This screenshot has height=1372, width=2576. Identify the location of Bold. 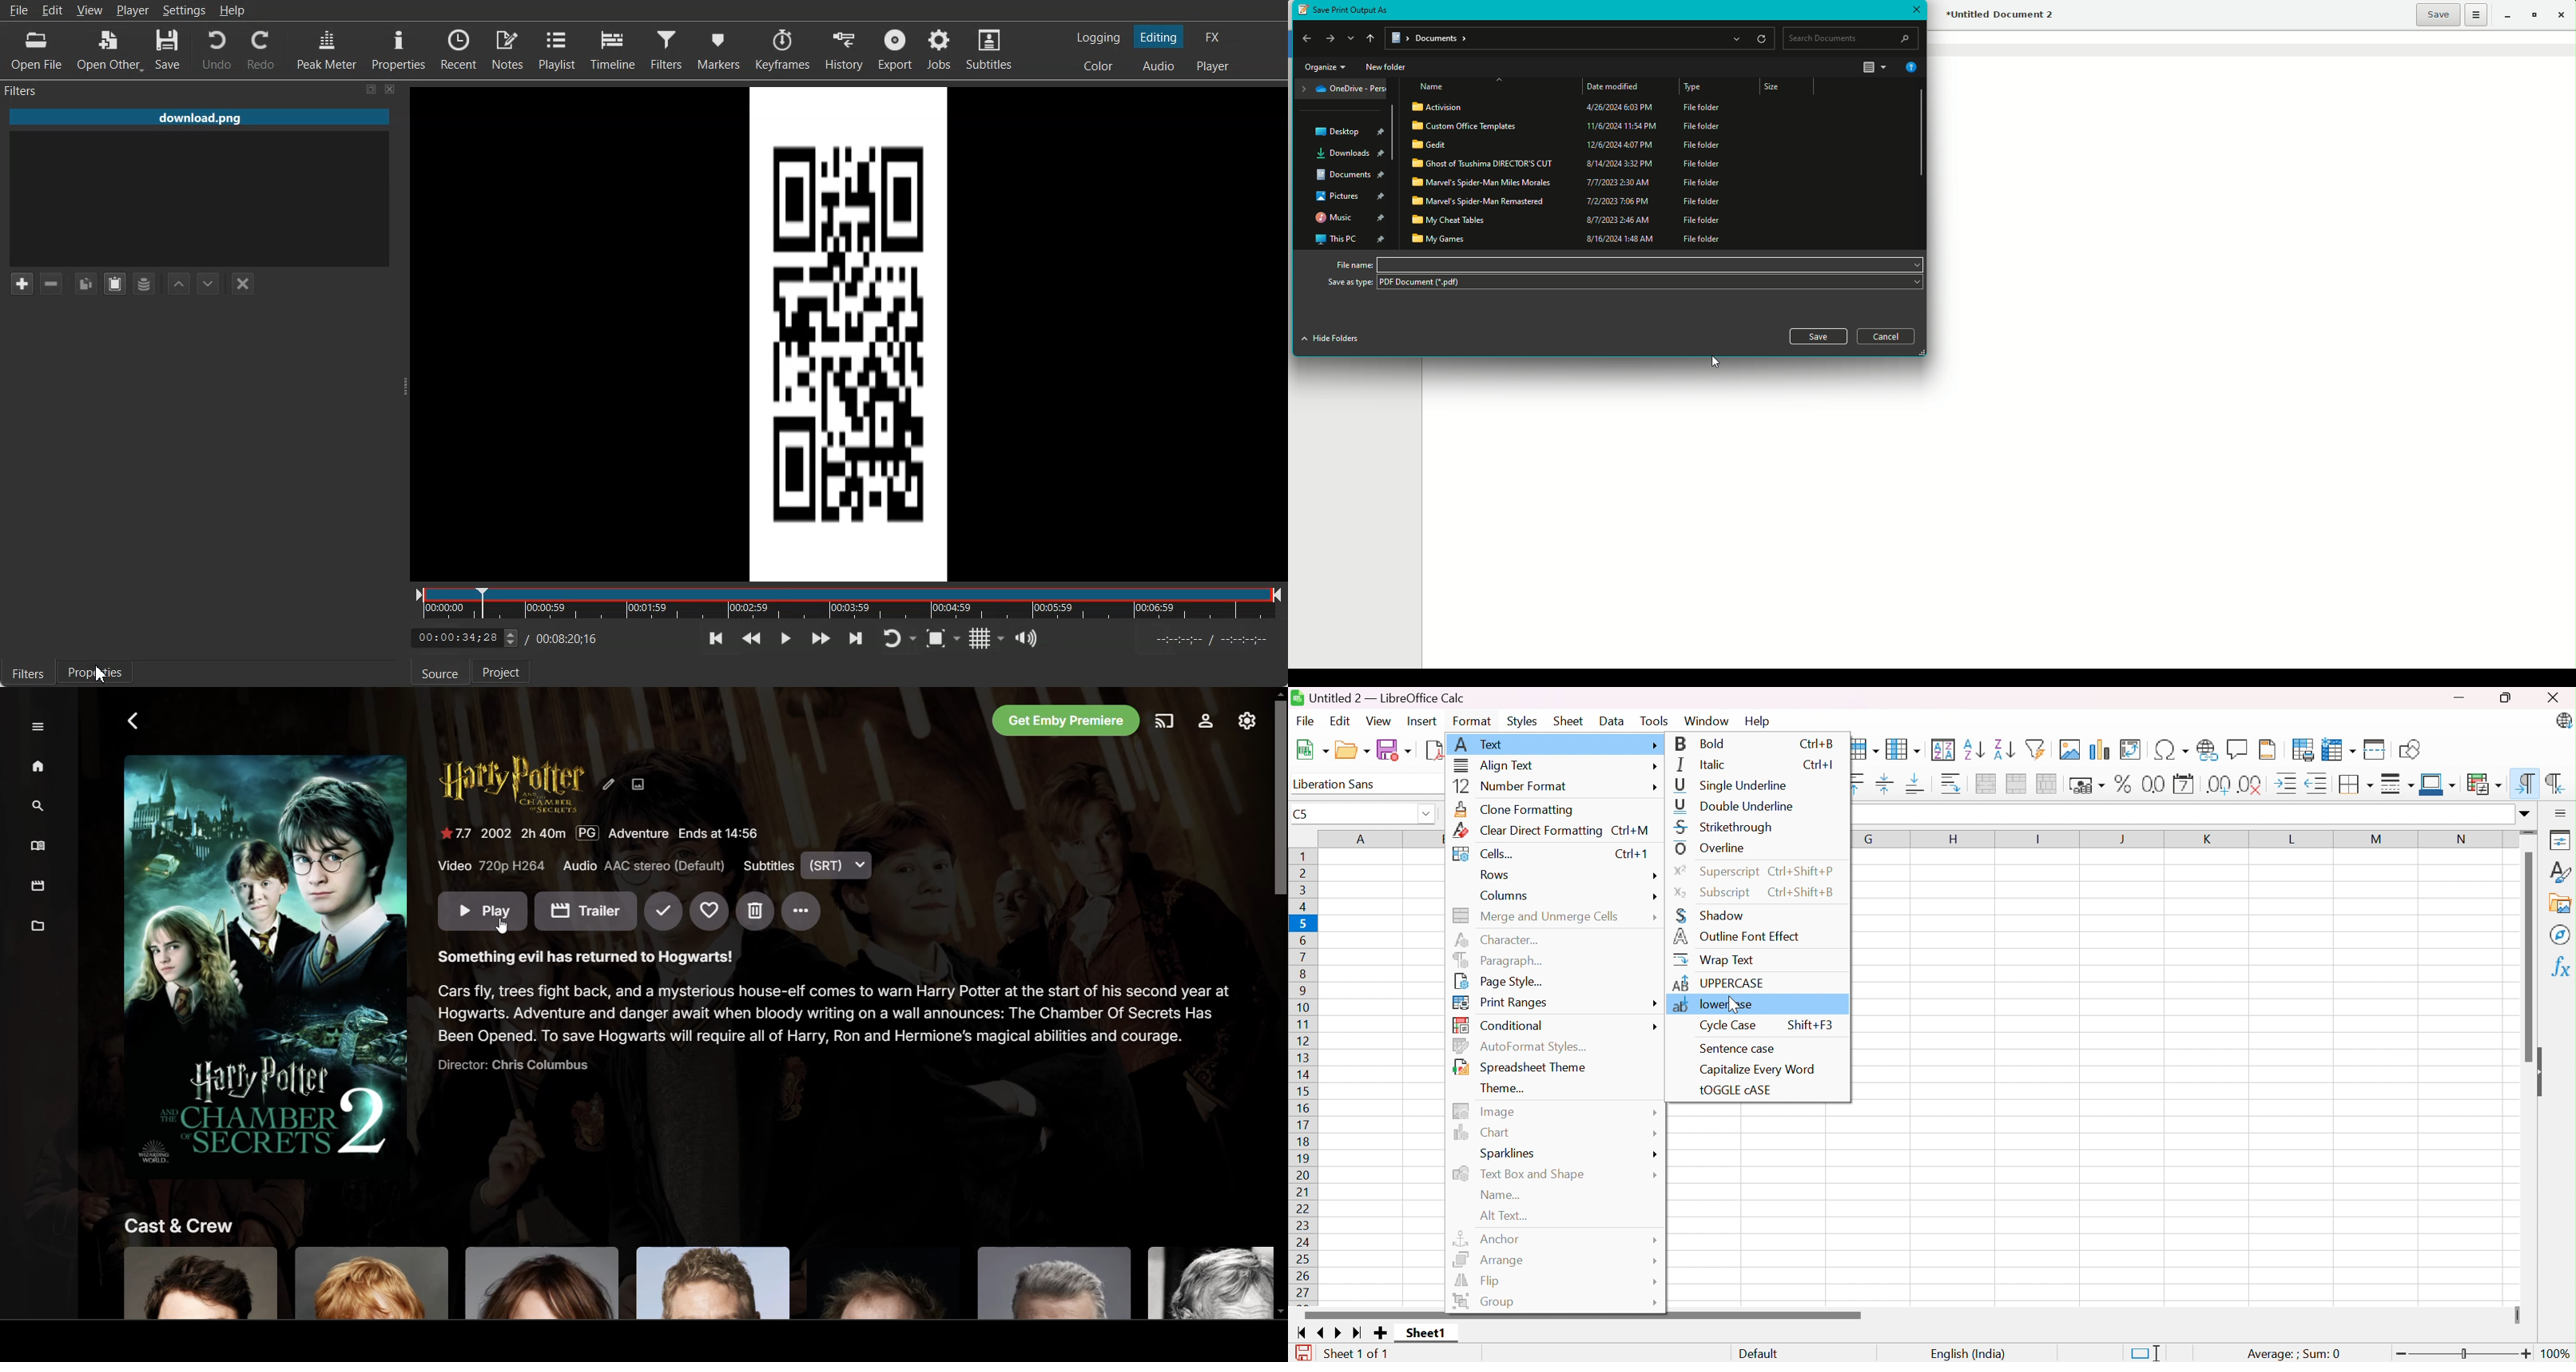
(1703, 743).